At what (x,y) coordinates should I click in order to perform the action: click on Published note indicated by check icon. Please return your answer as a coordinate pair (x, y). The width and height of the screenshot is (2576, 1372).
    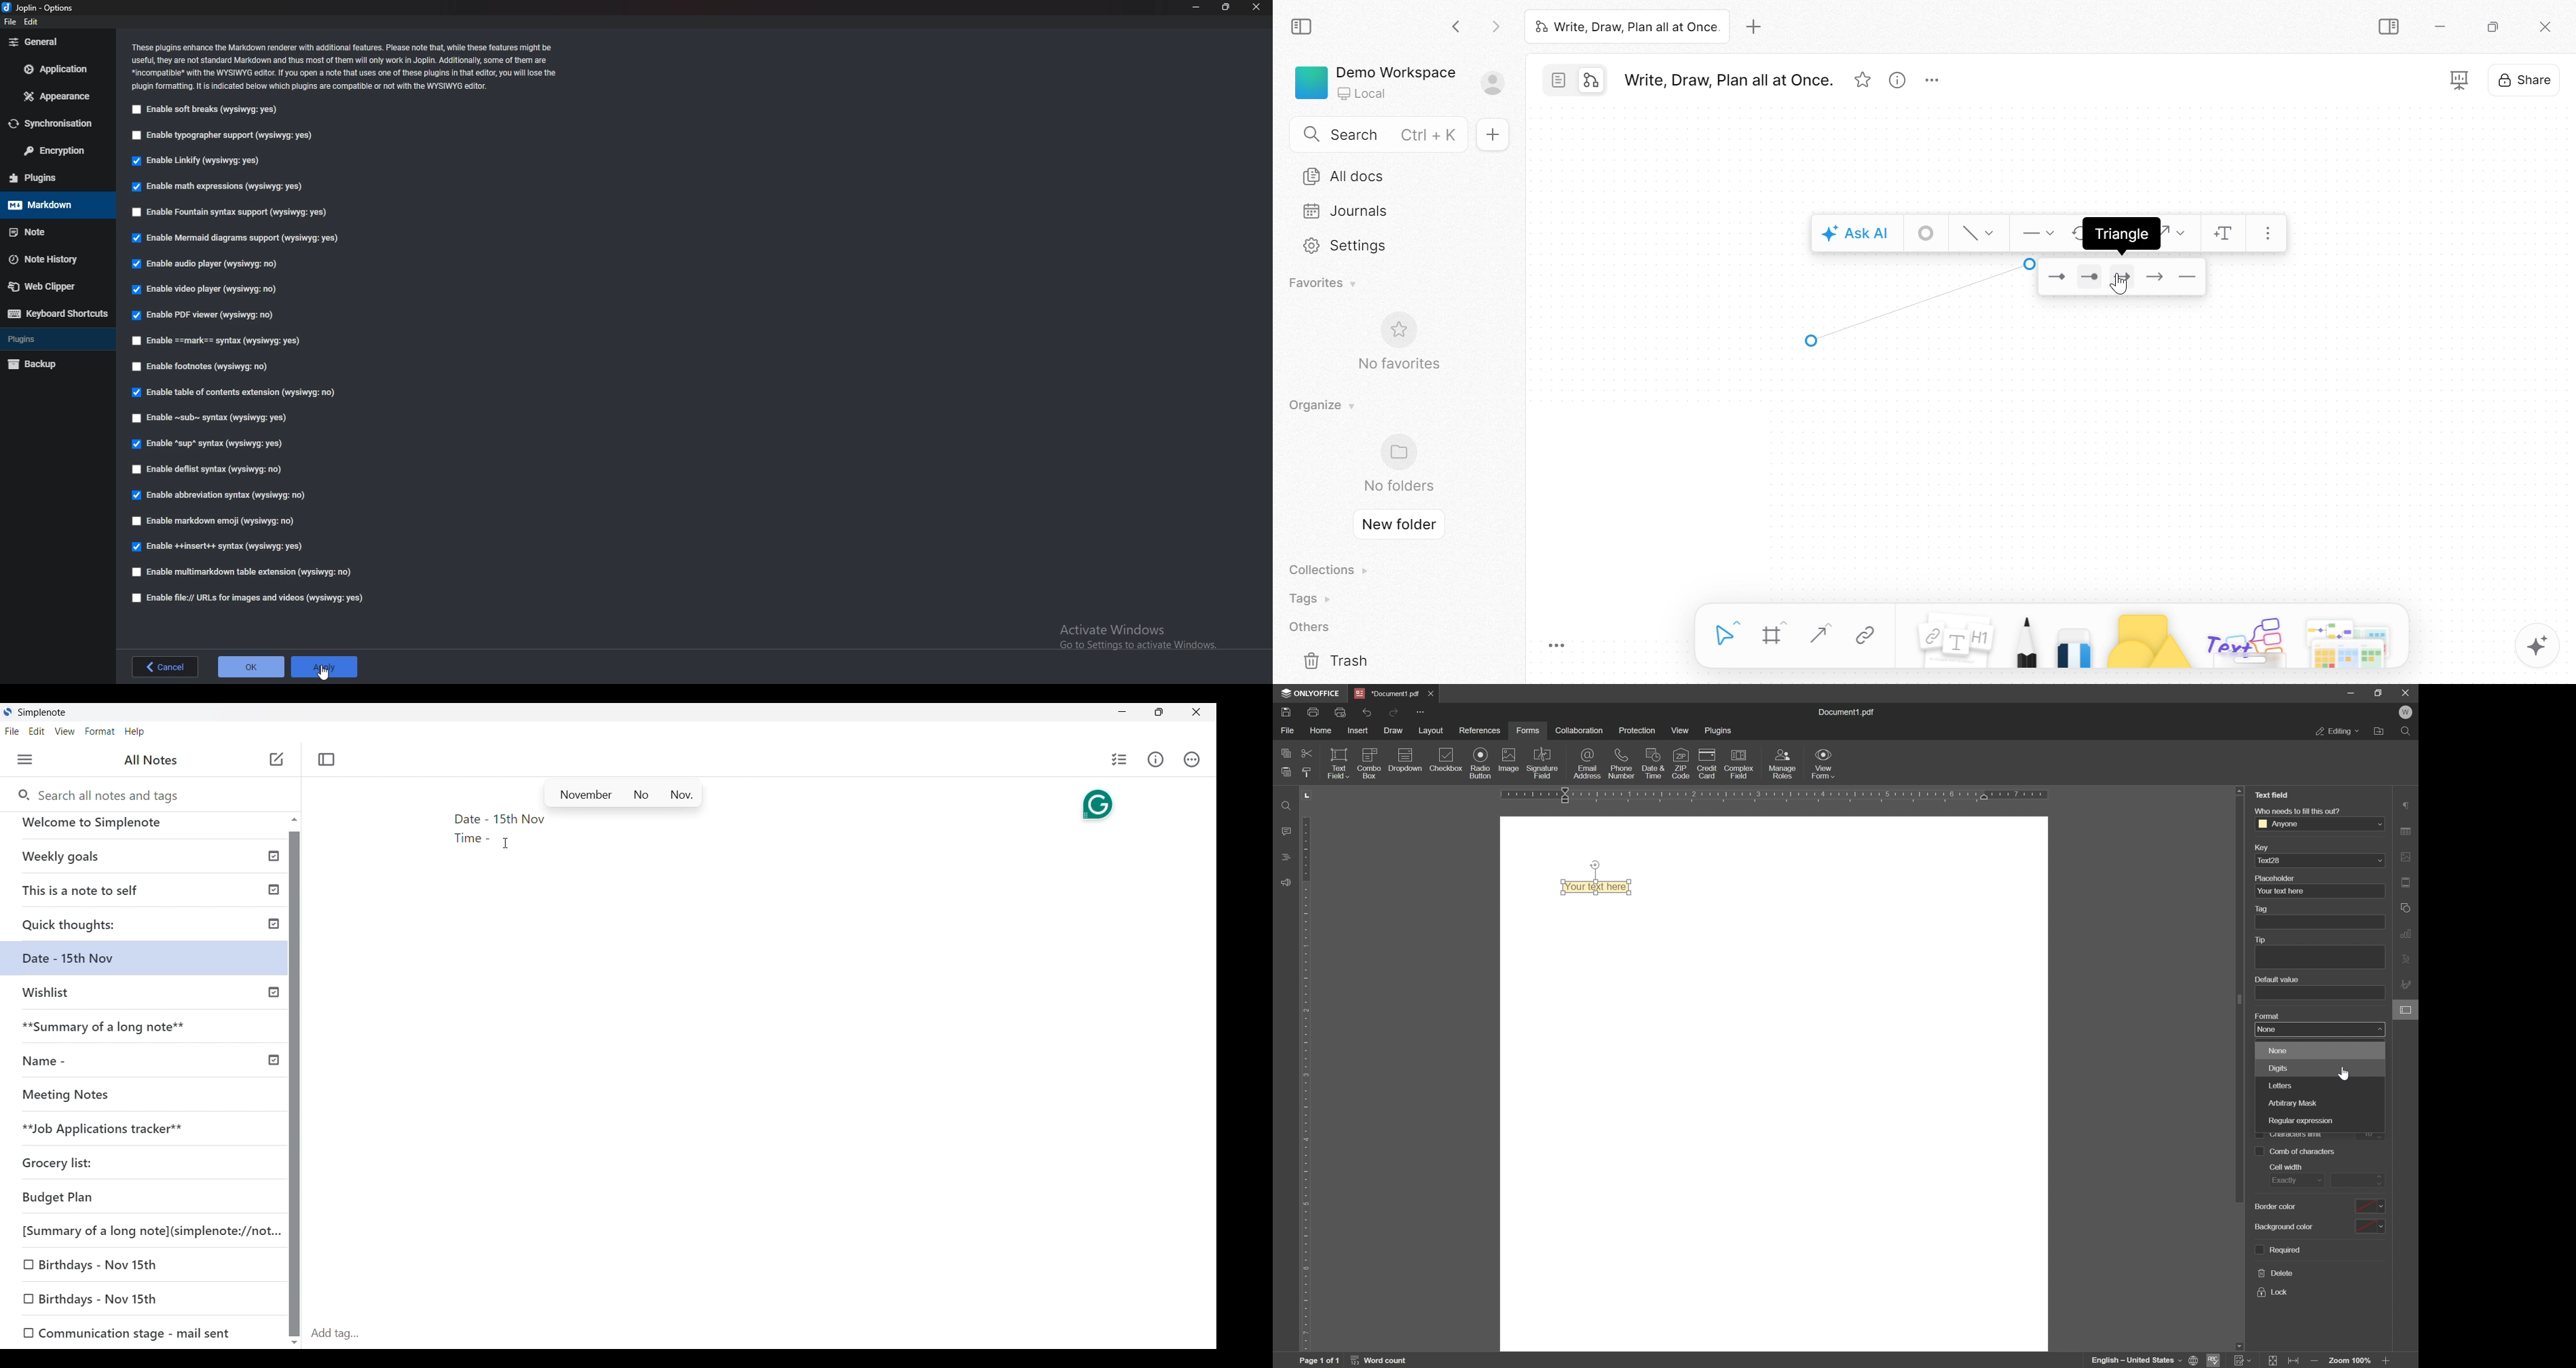
    Looking at the image, I should click on (151, 894).